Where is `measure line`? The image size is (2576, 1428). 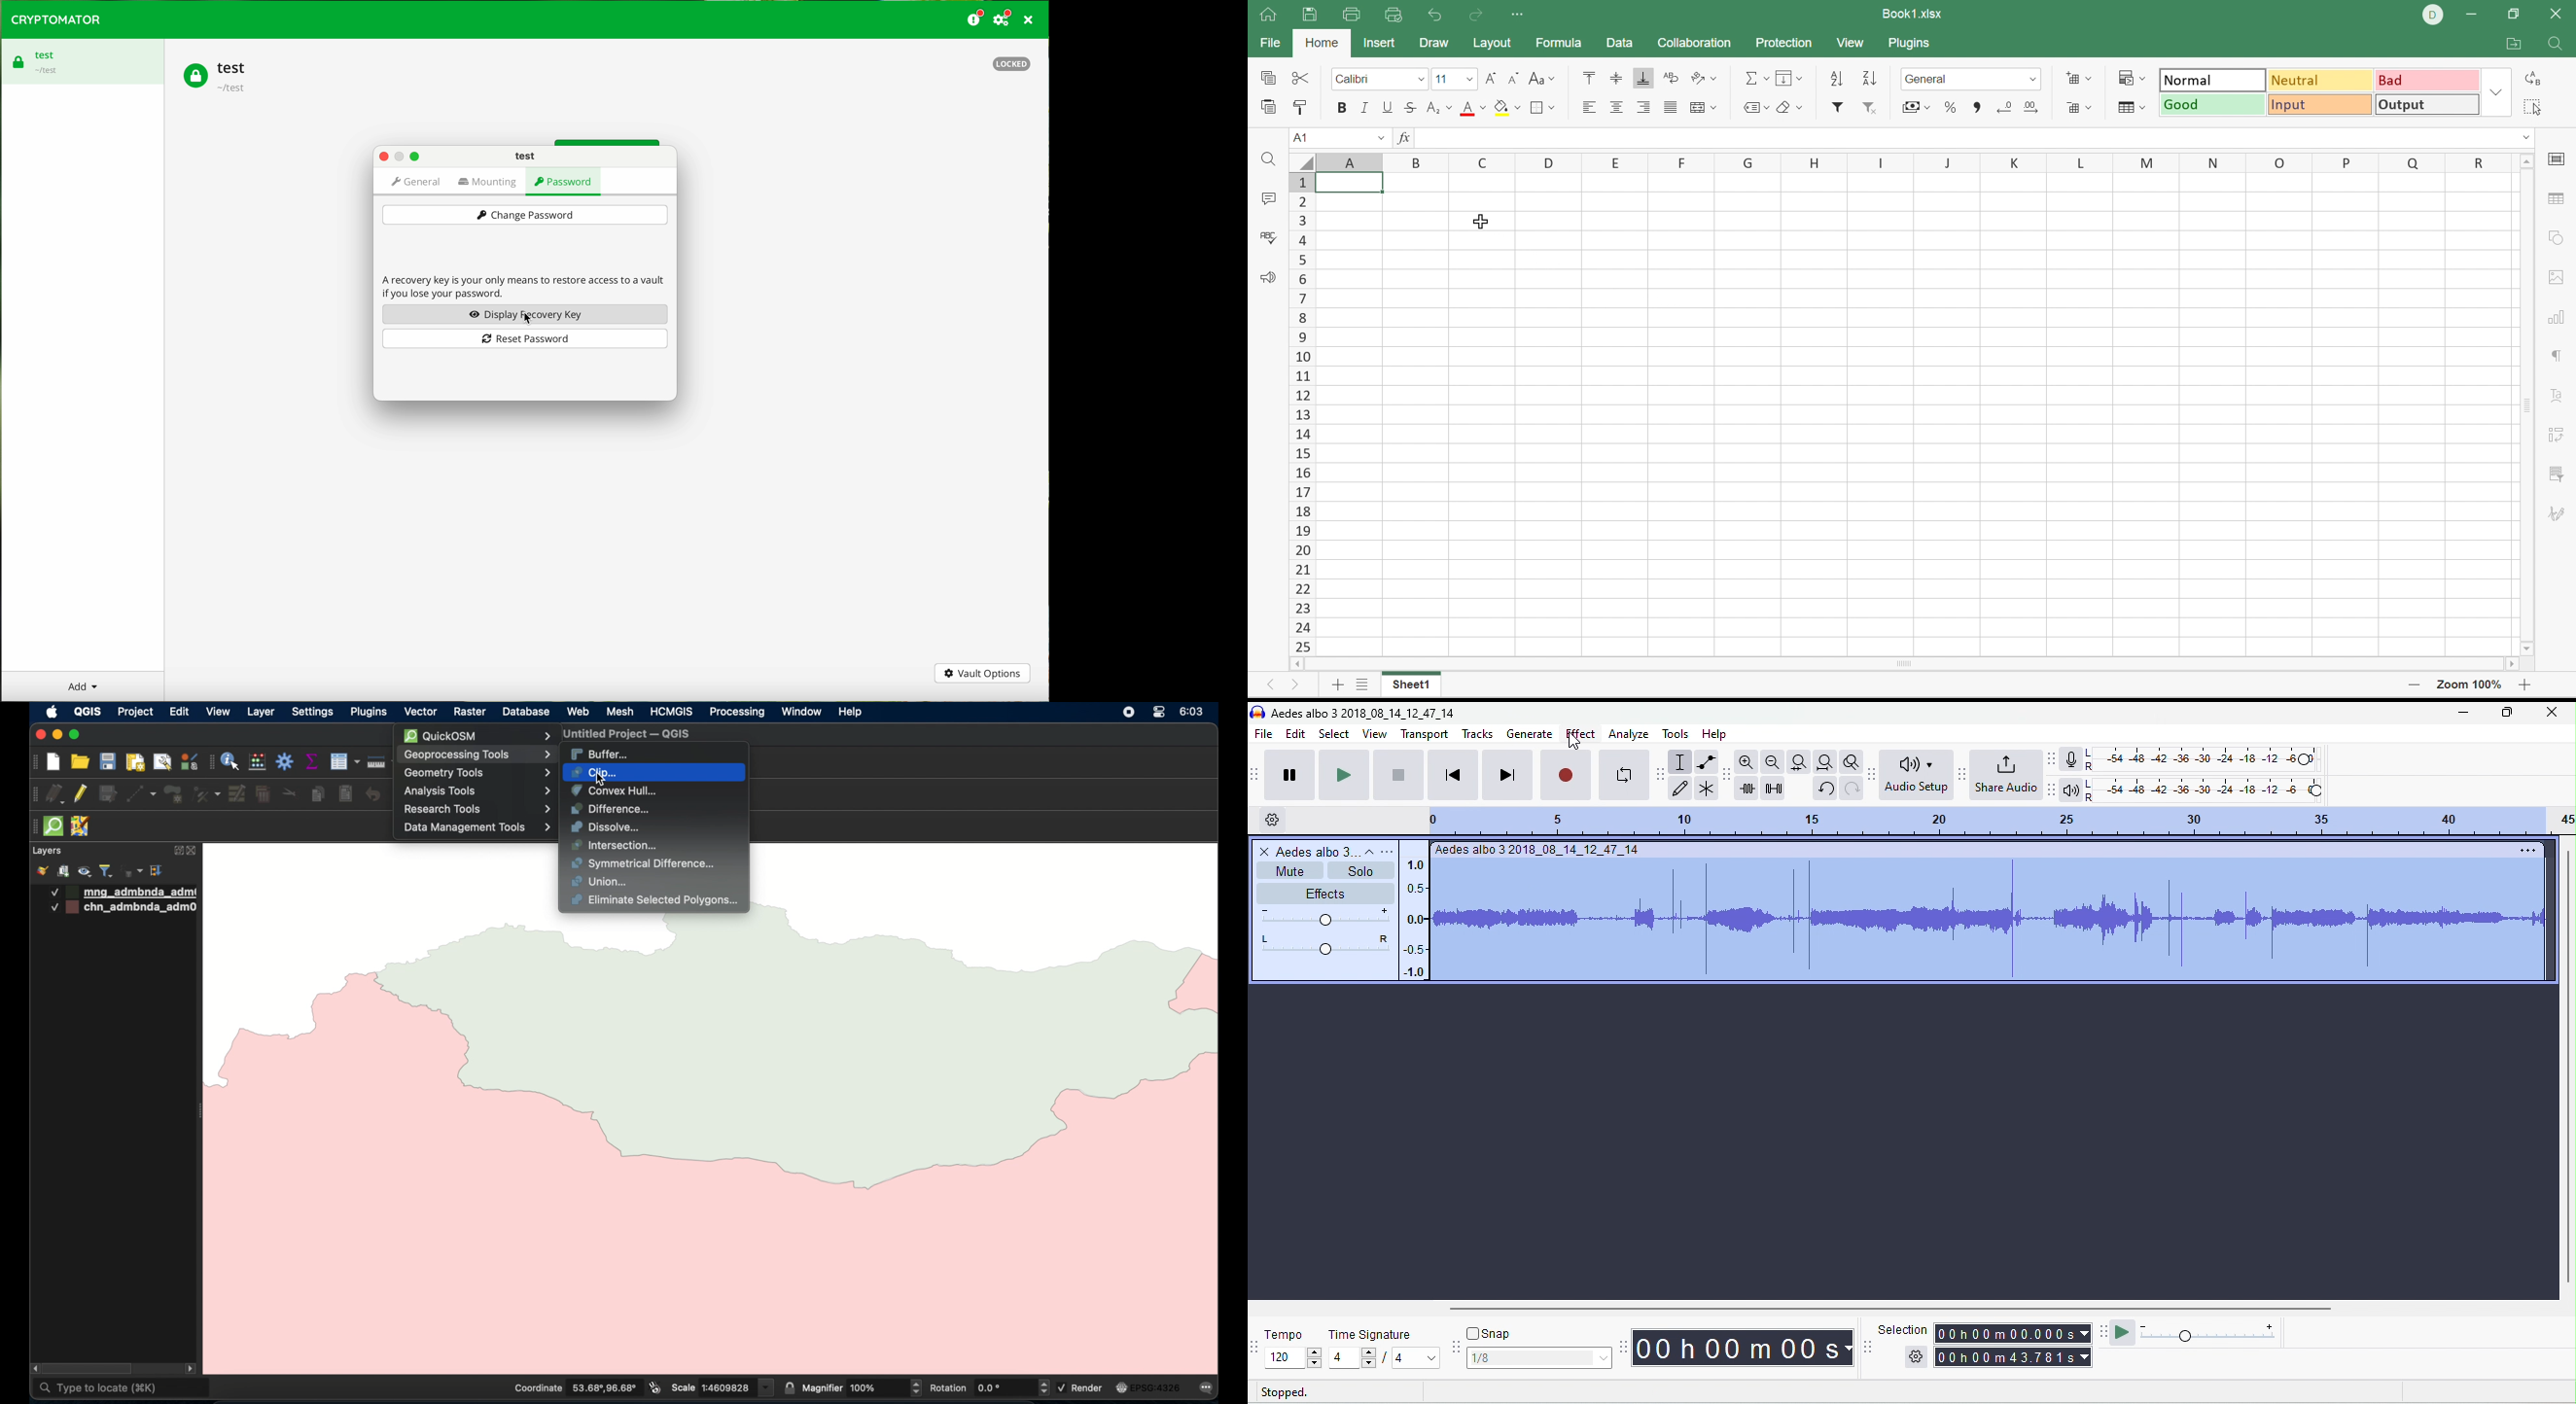 measure line is located at coordinates (382, 762).